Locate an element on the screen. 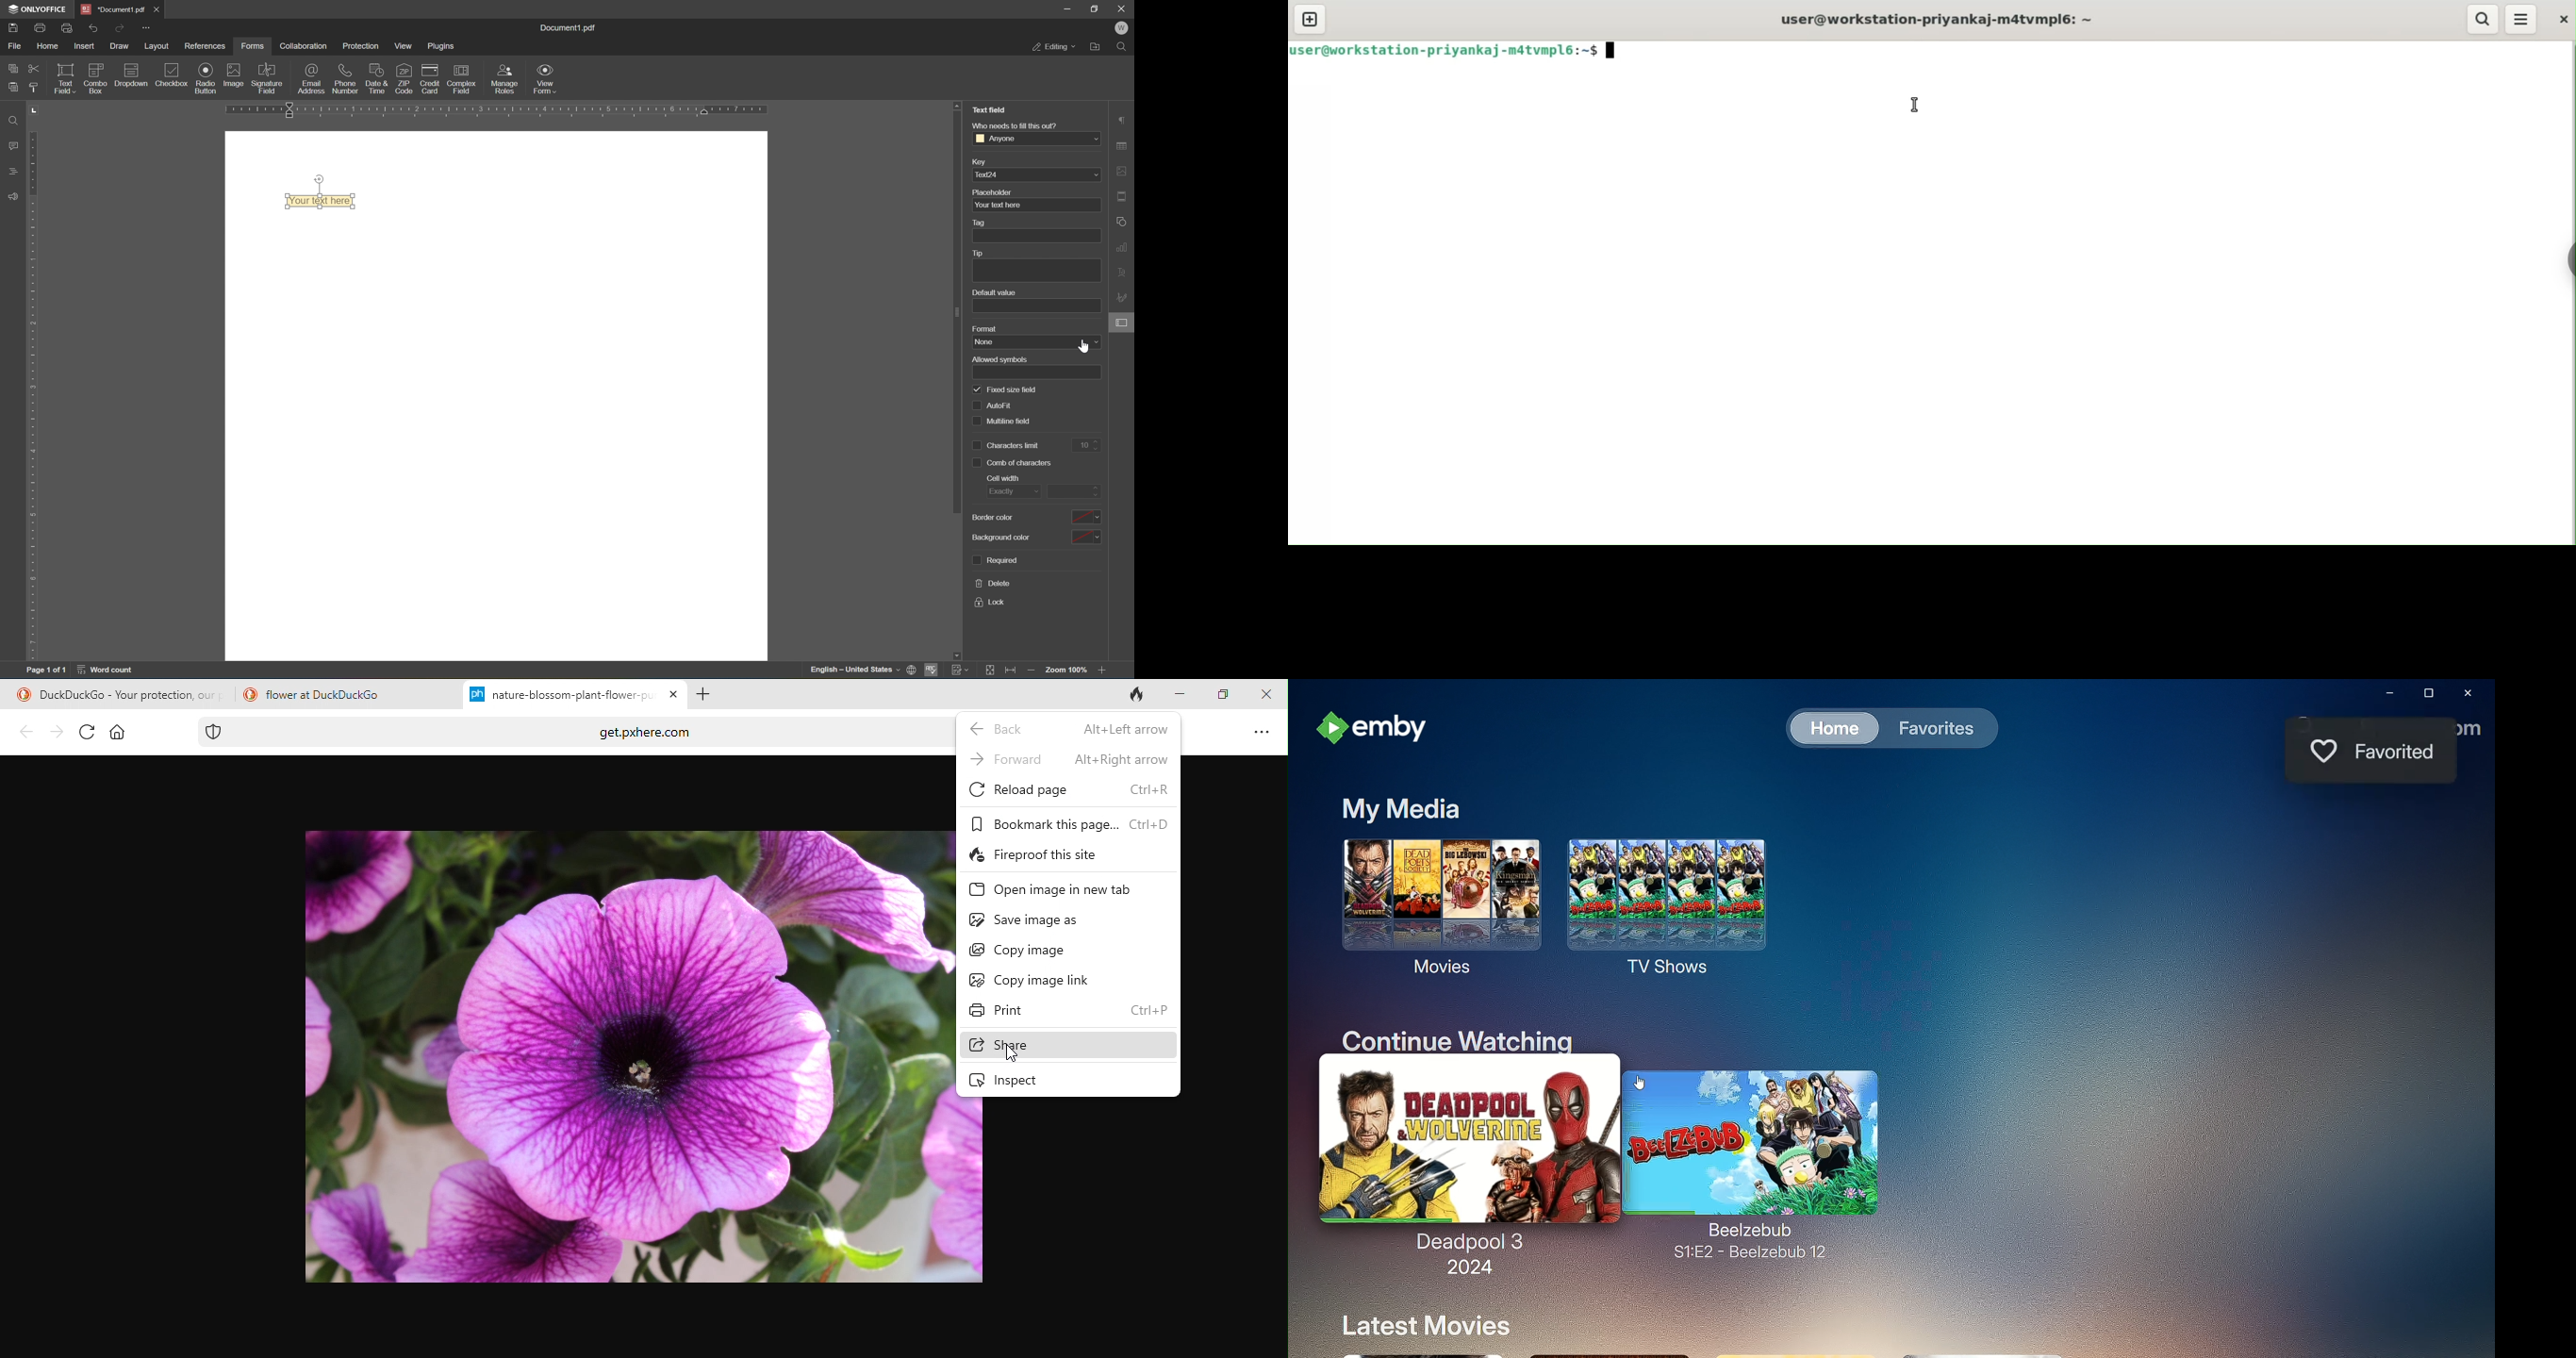  close is located at coordinates (156, 9).